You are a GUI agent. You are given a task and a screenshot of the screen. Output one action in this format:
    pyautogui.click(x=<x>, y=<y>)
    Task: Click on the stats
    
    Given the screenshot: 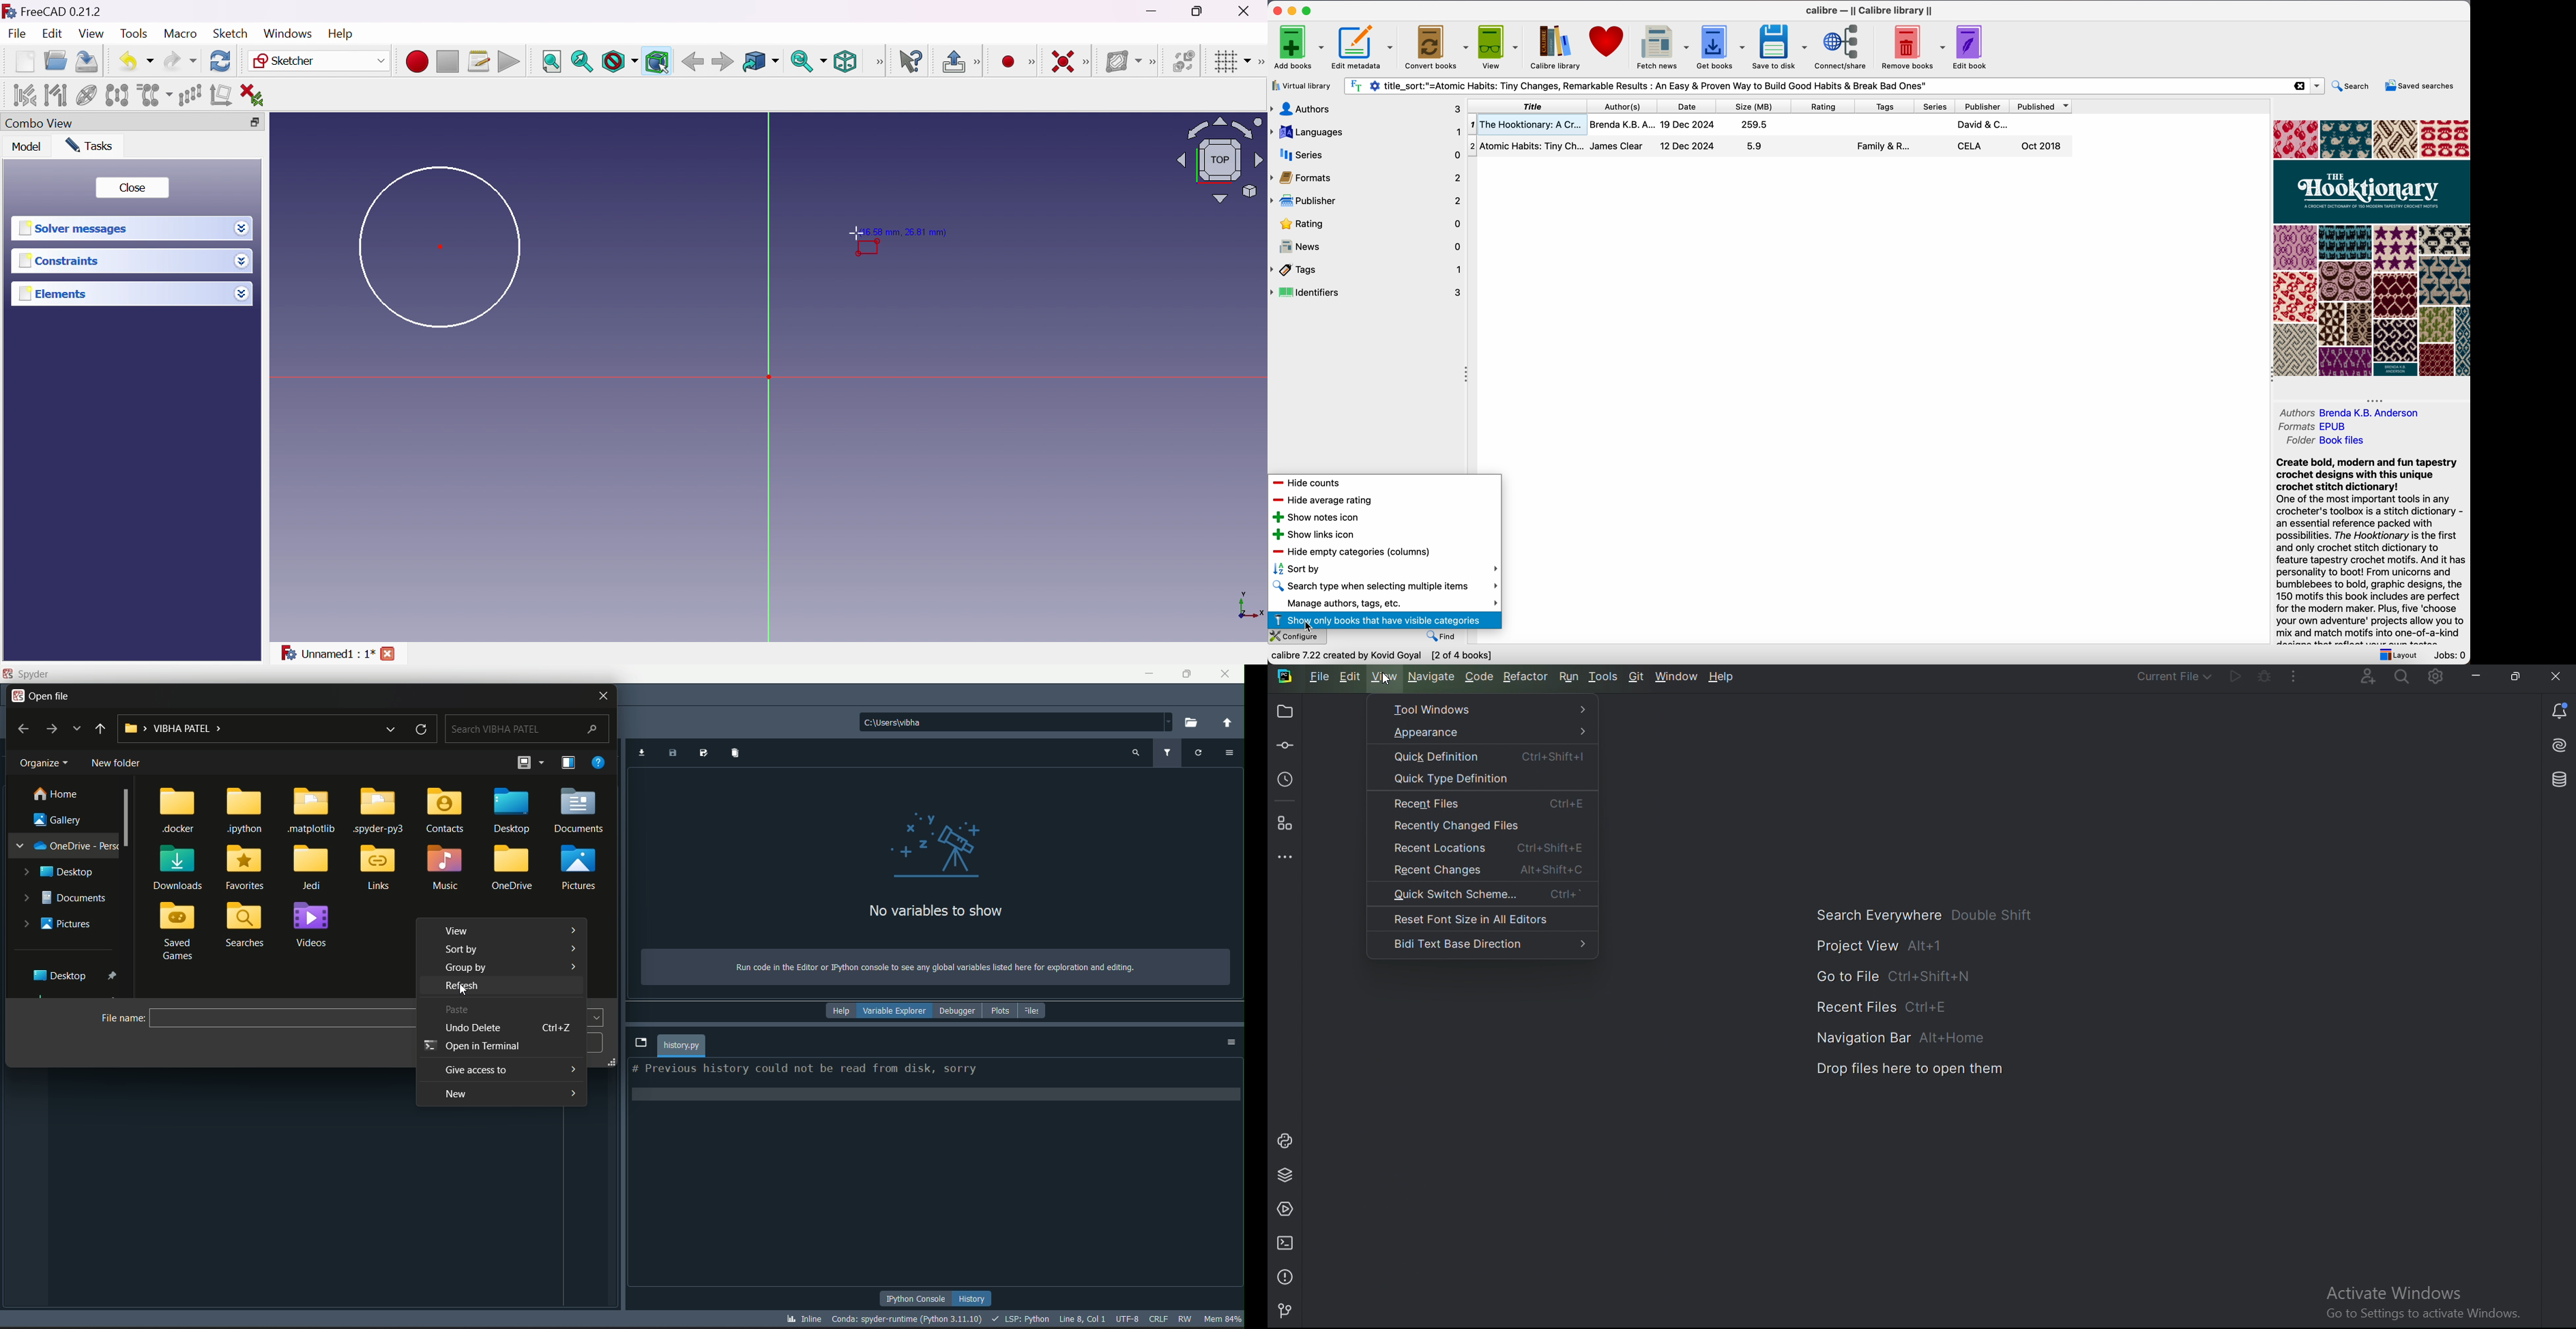 What is the action you would take?
    pyautogui.click(x=1014, y=1320)
    